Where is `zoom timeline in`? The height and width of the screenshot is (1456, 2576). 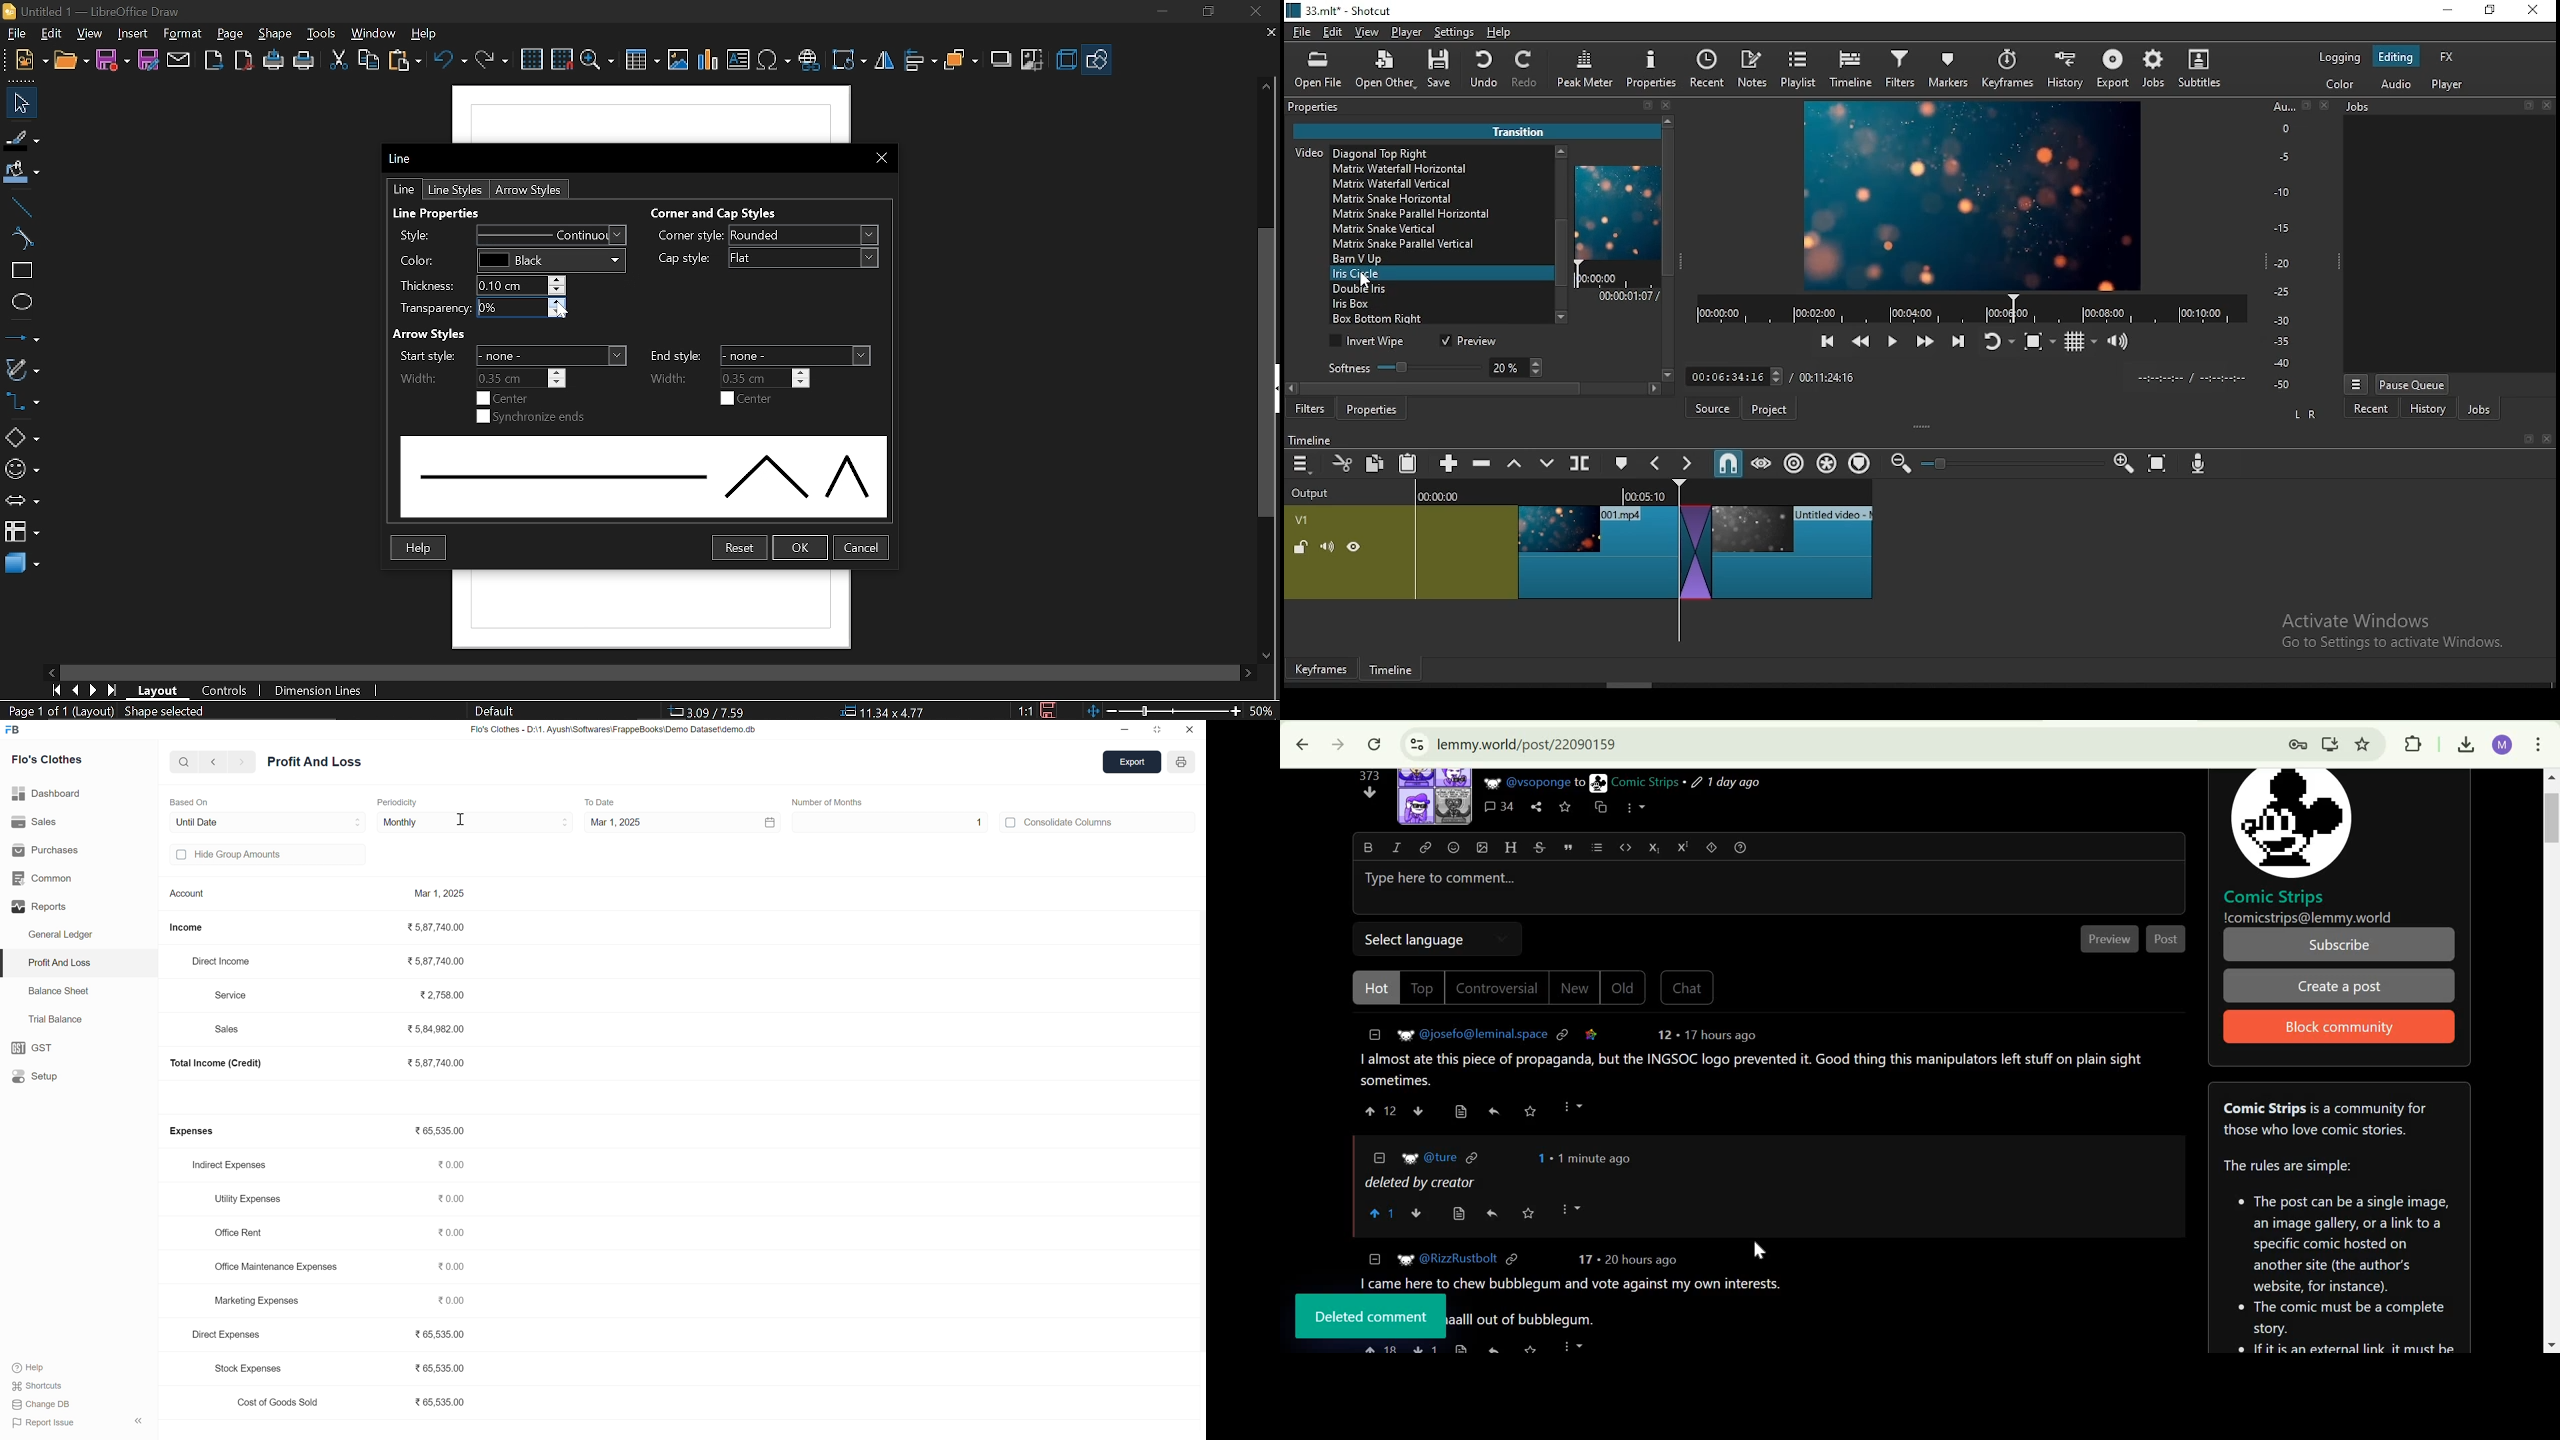 zoom timeline in is located at coordinates (2123, 464).